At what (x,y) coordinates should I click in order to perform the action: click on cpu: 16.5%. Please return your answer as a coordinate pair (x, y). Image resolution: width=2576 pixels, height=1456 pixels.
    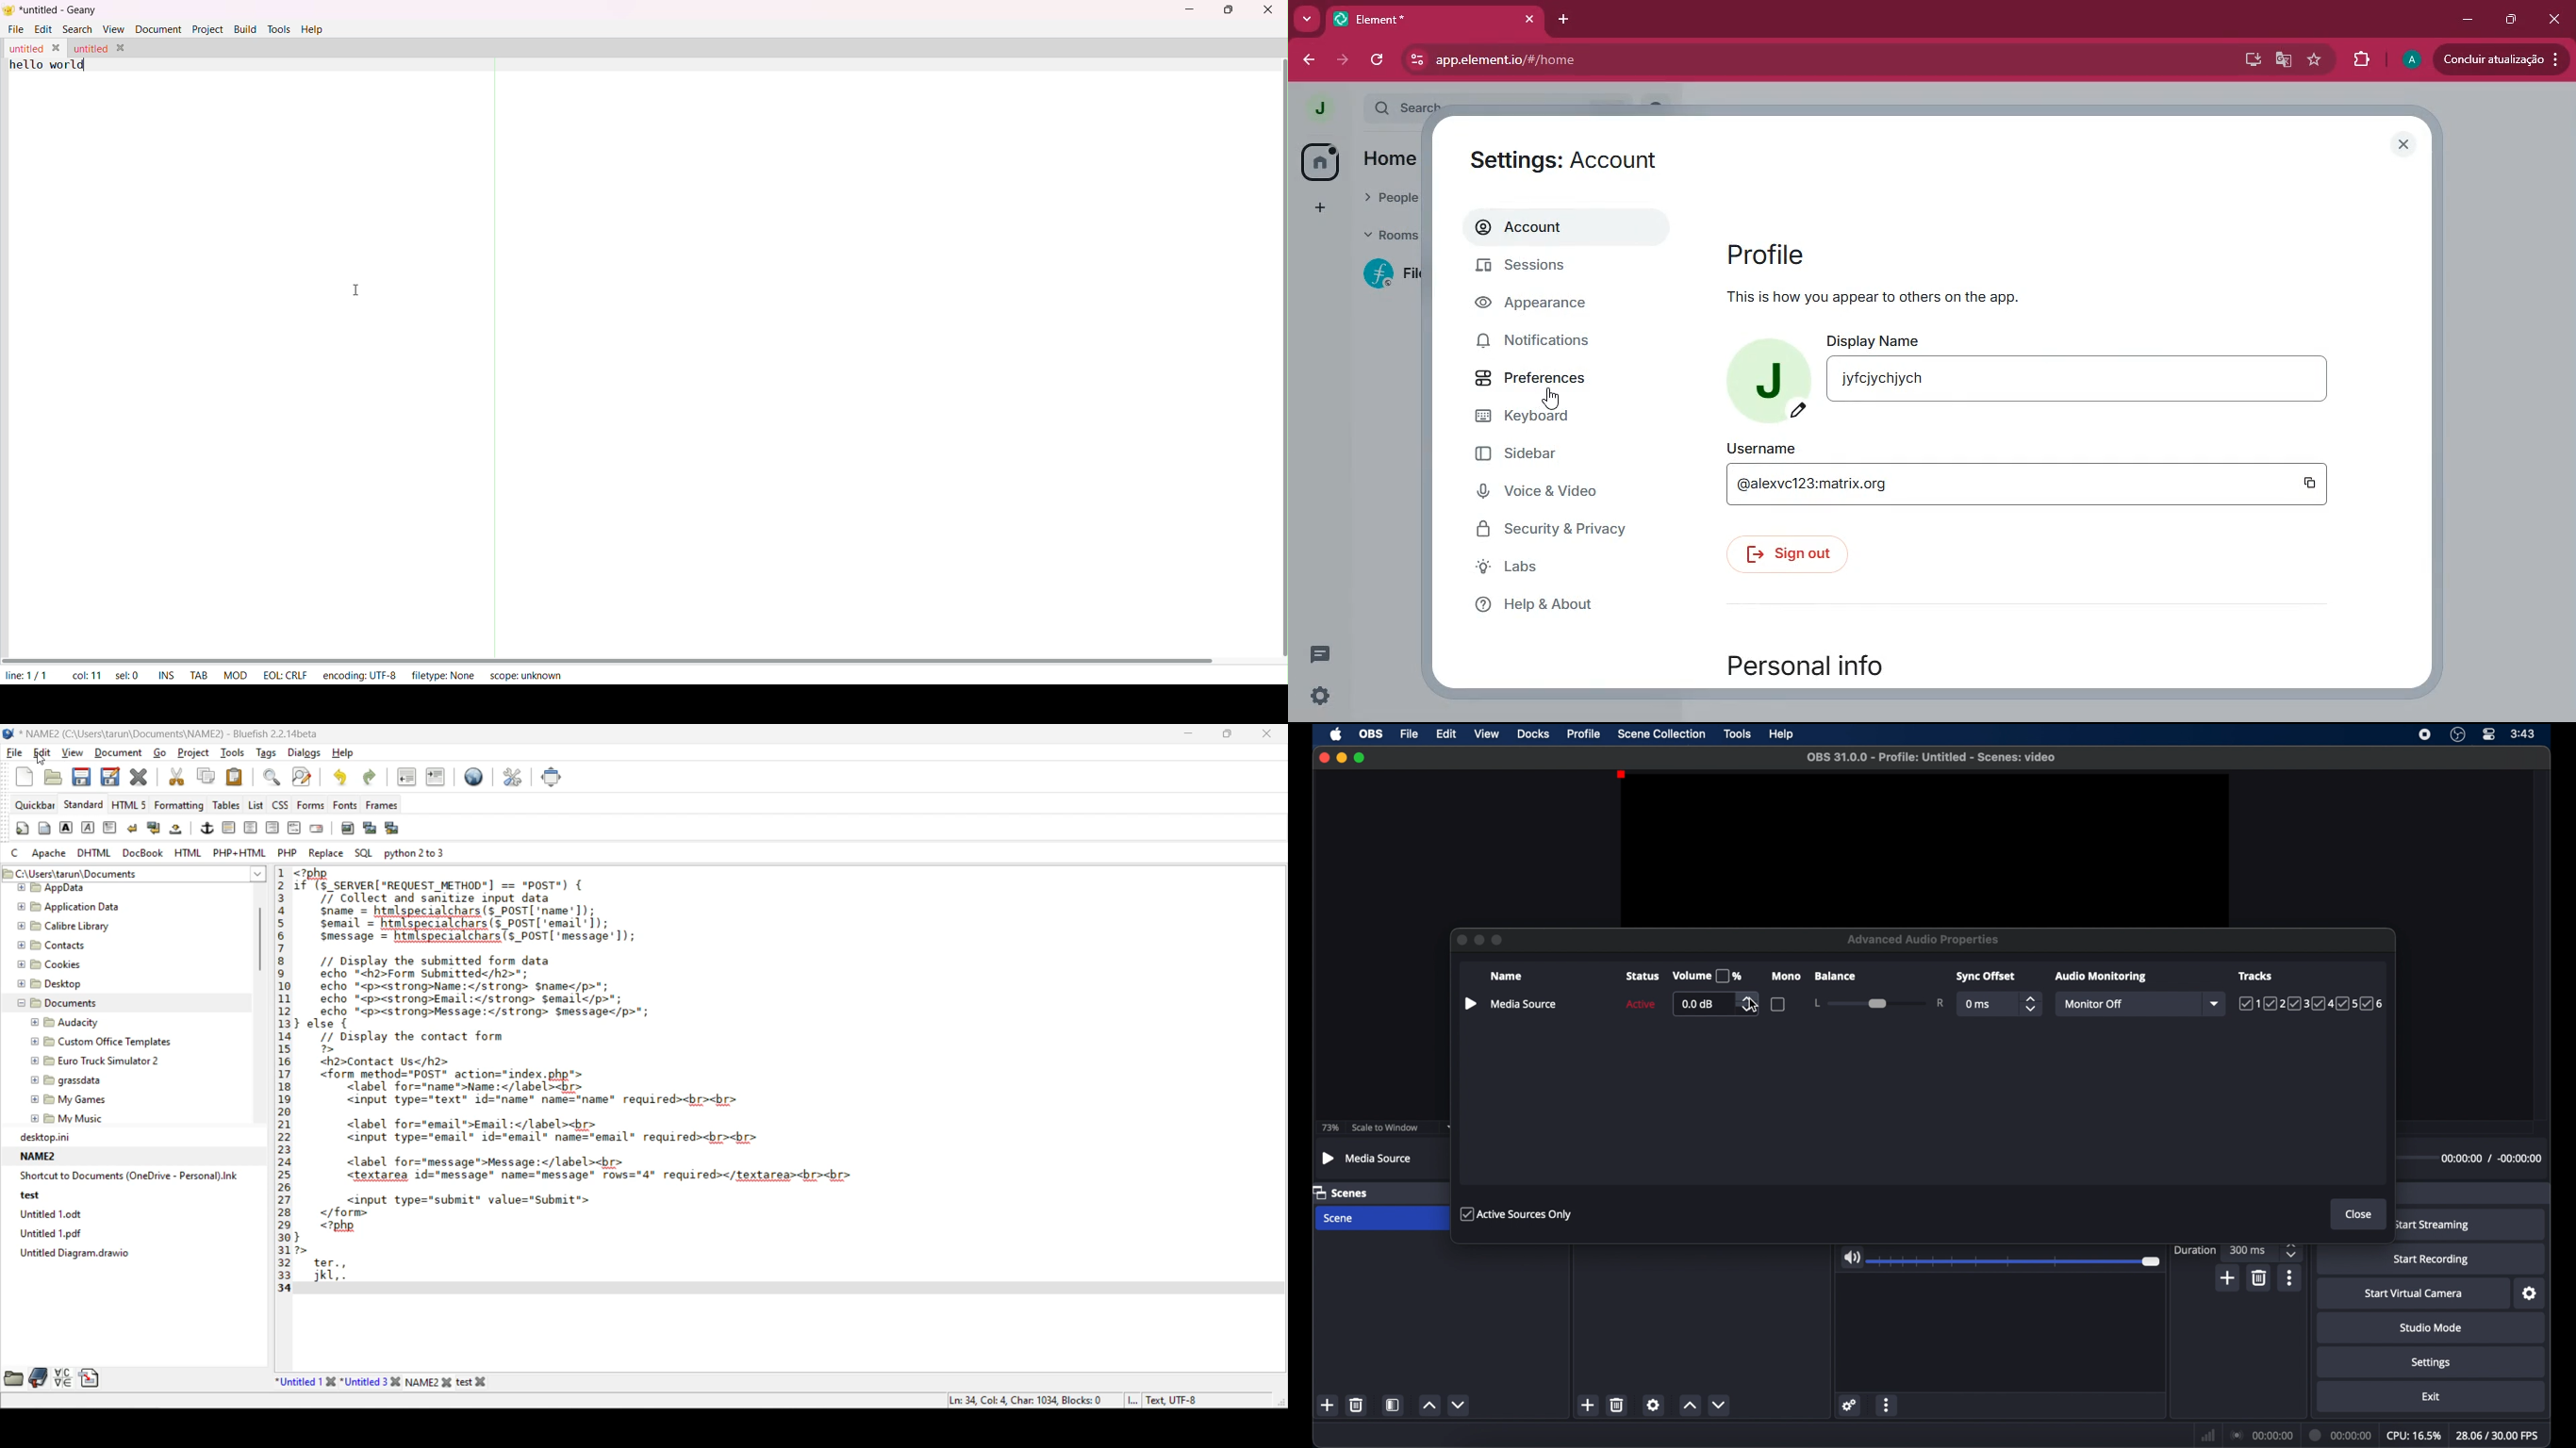
    Looking at the image, I should click on (2413, 1436).